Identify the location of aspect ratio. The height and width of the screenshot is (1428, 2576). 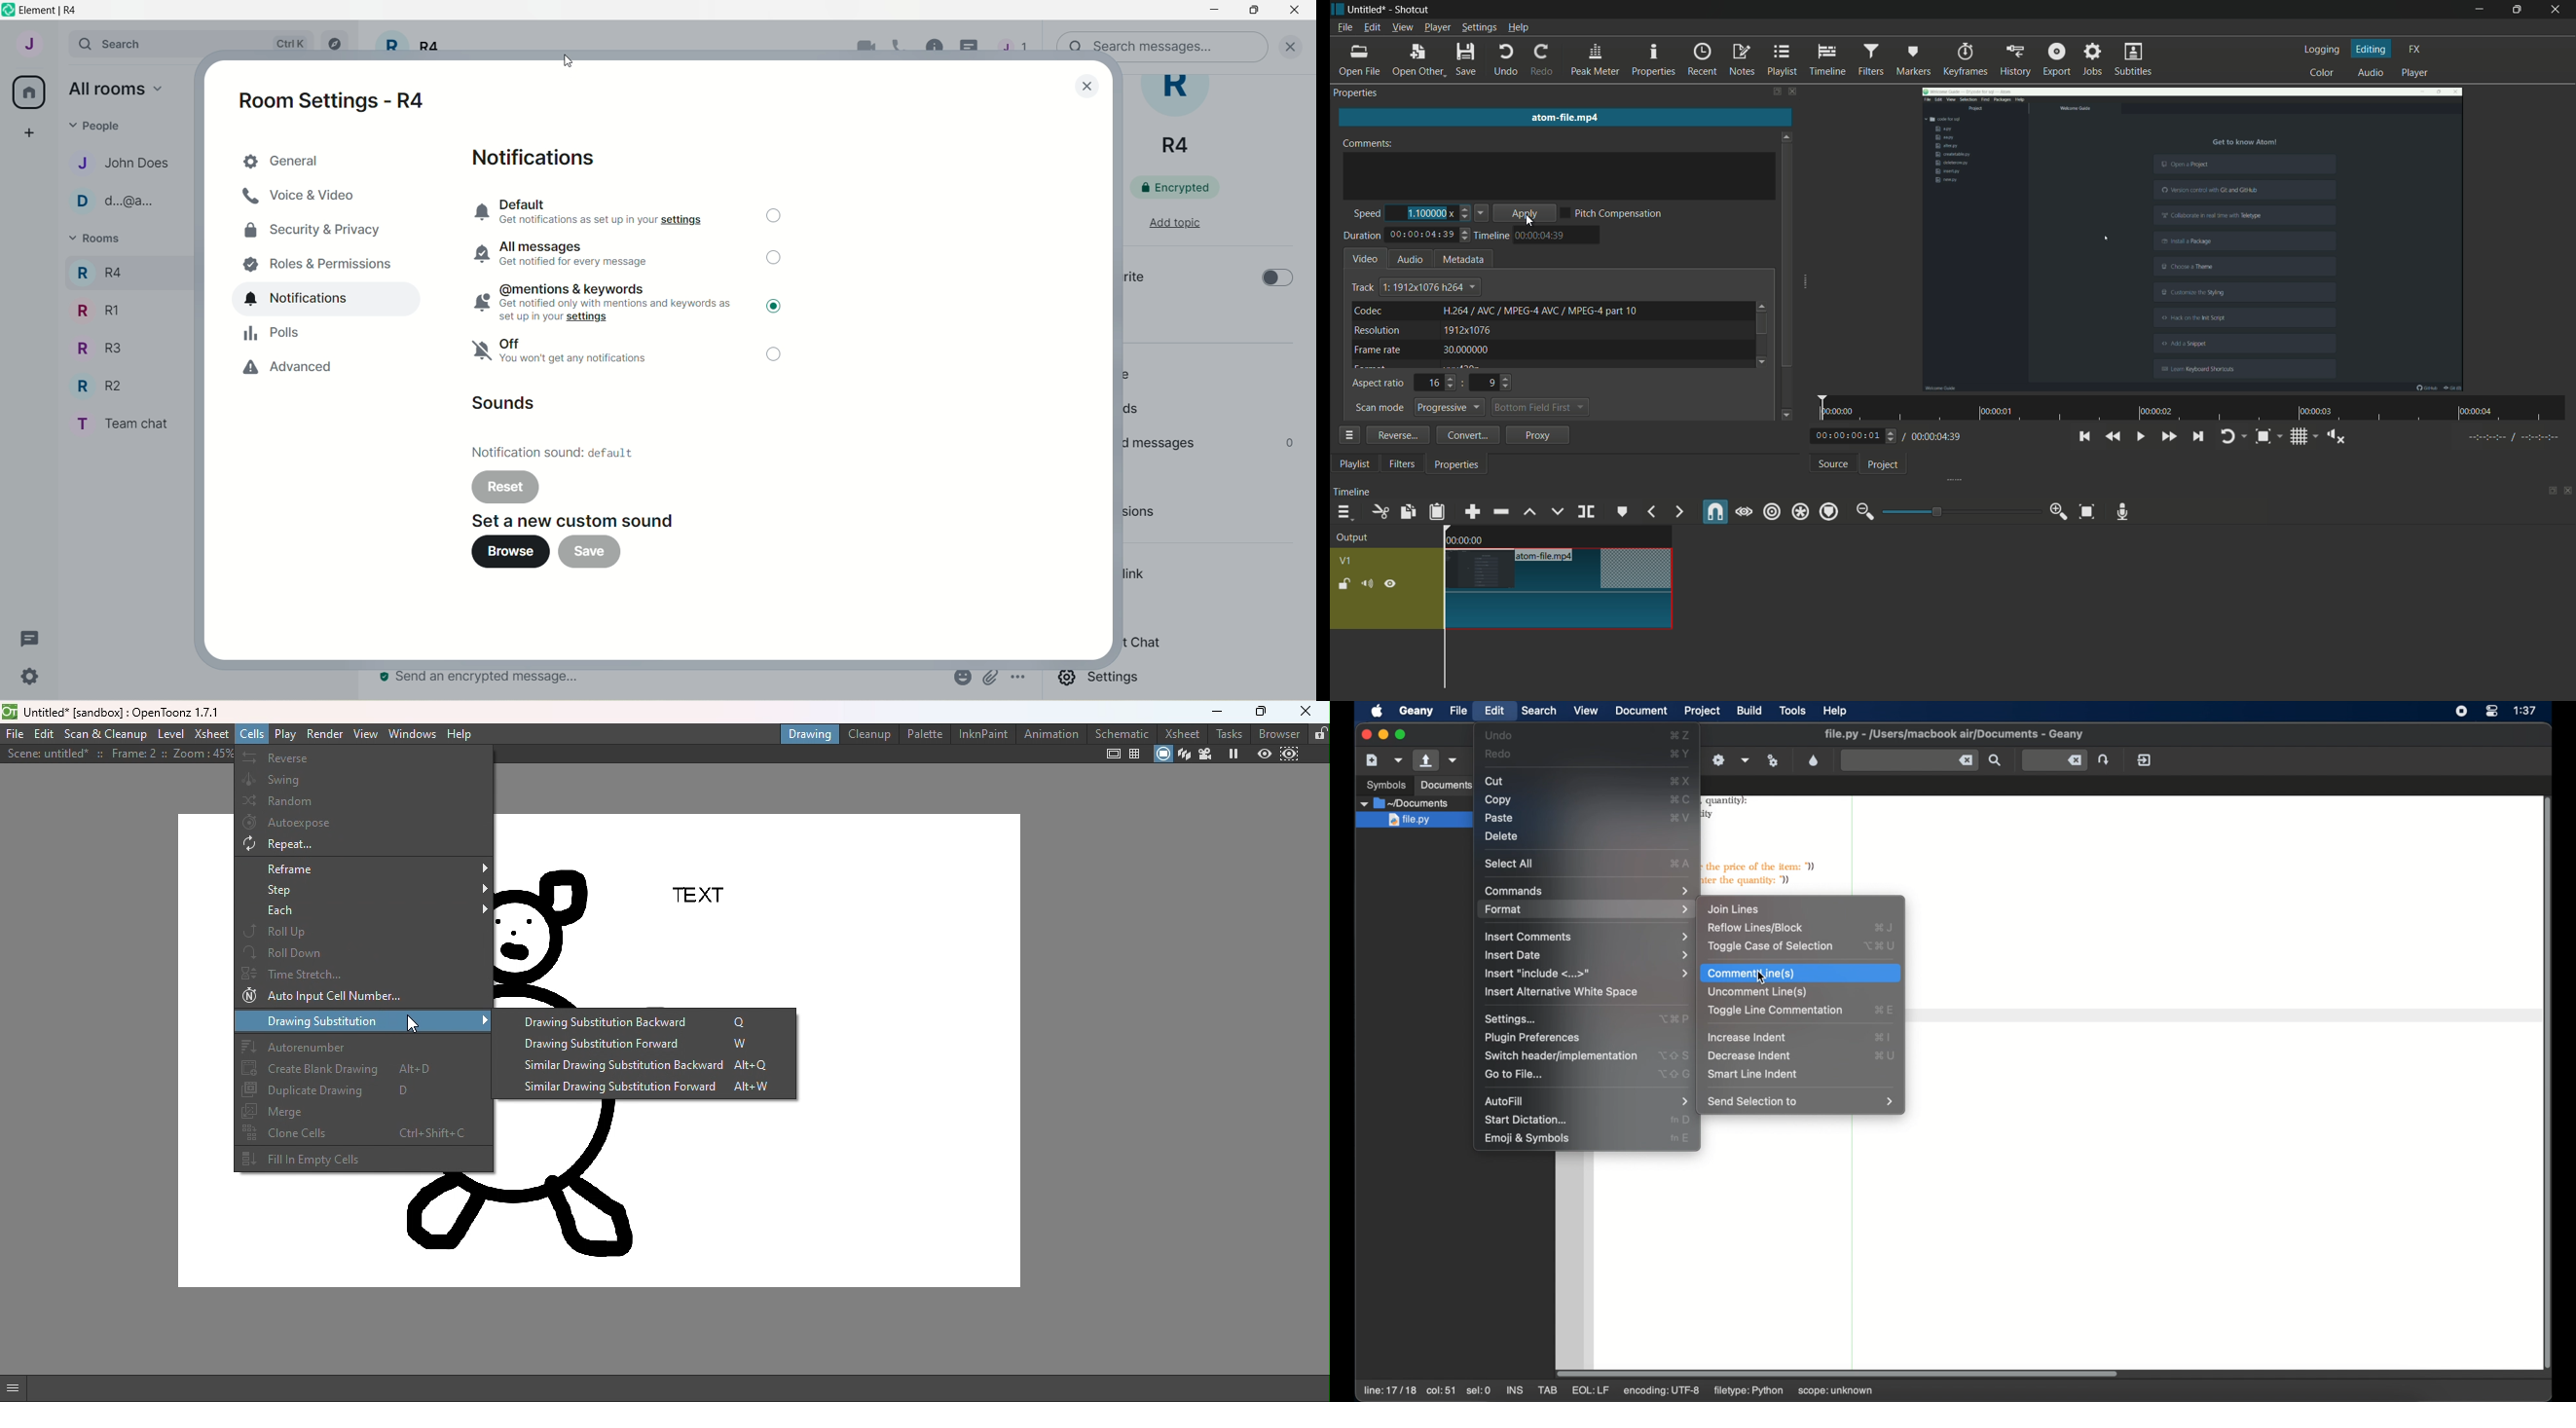
(1379, 384).